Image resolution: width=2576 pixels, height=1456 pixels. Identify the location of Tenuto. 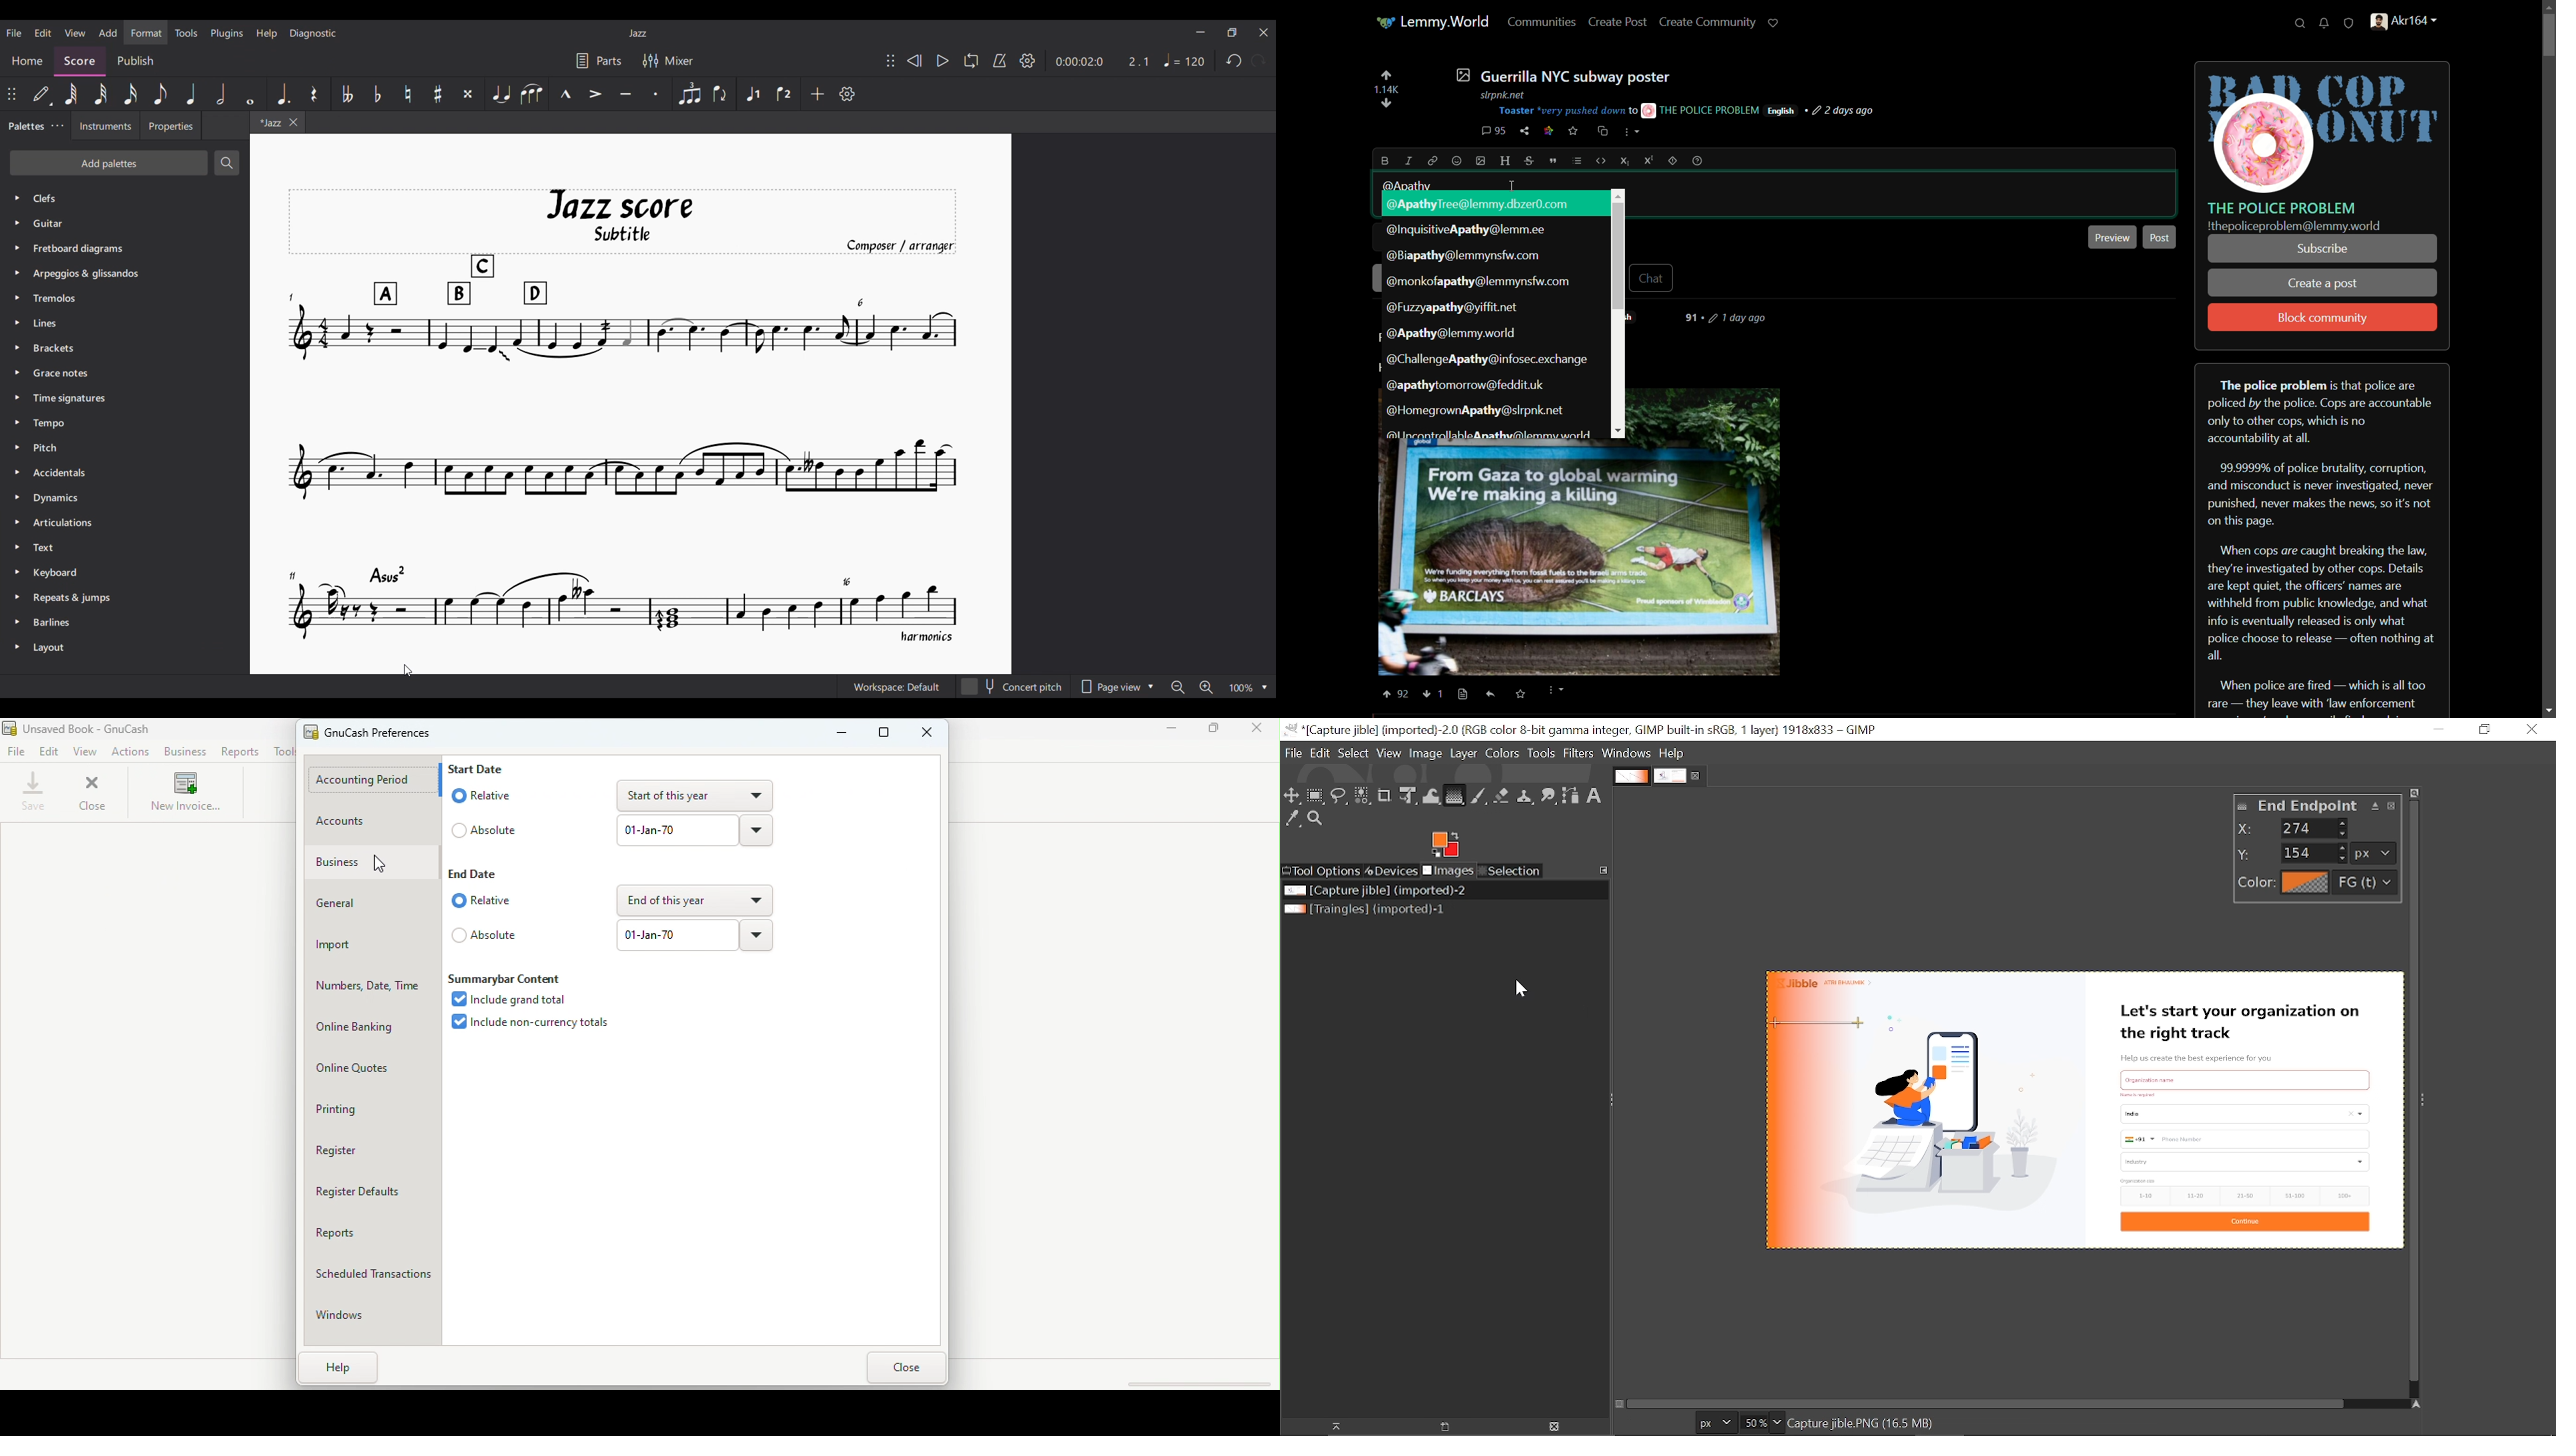
(626, 93).